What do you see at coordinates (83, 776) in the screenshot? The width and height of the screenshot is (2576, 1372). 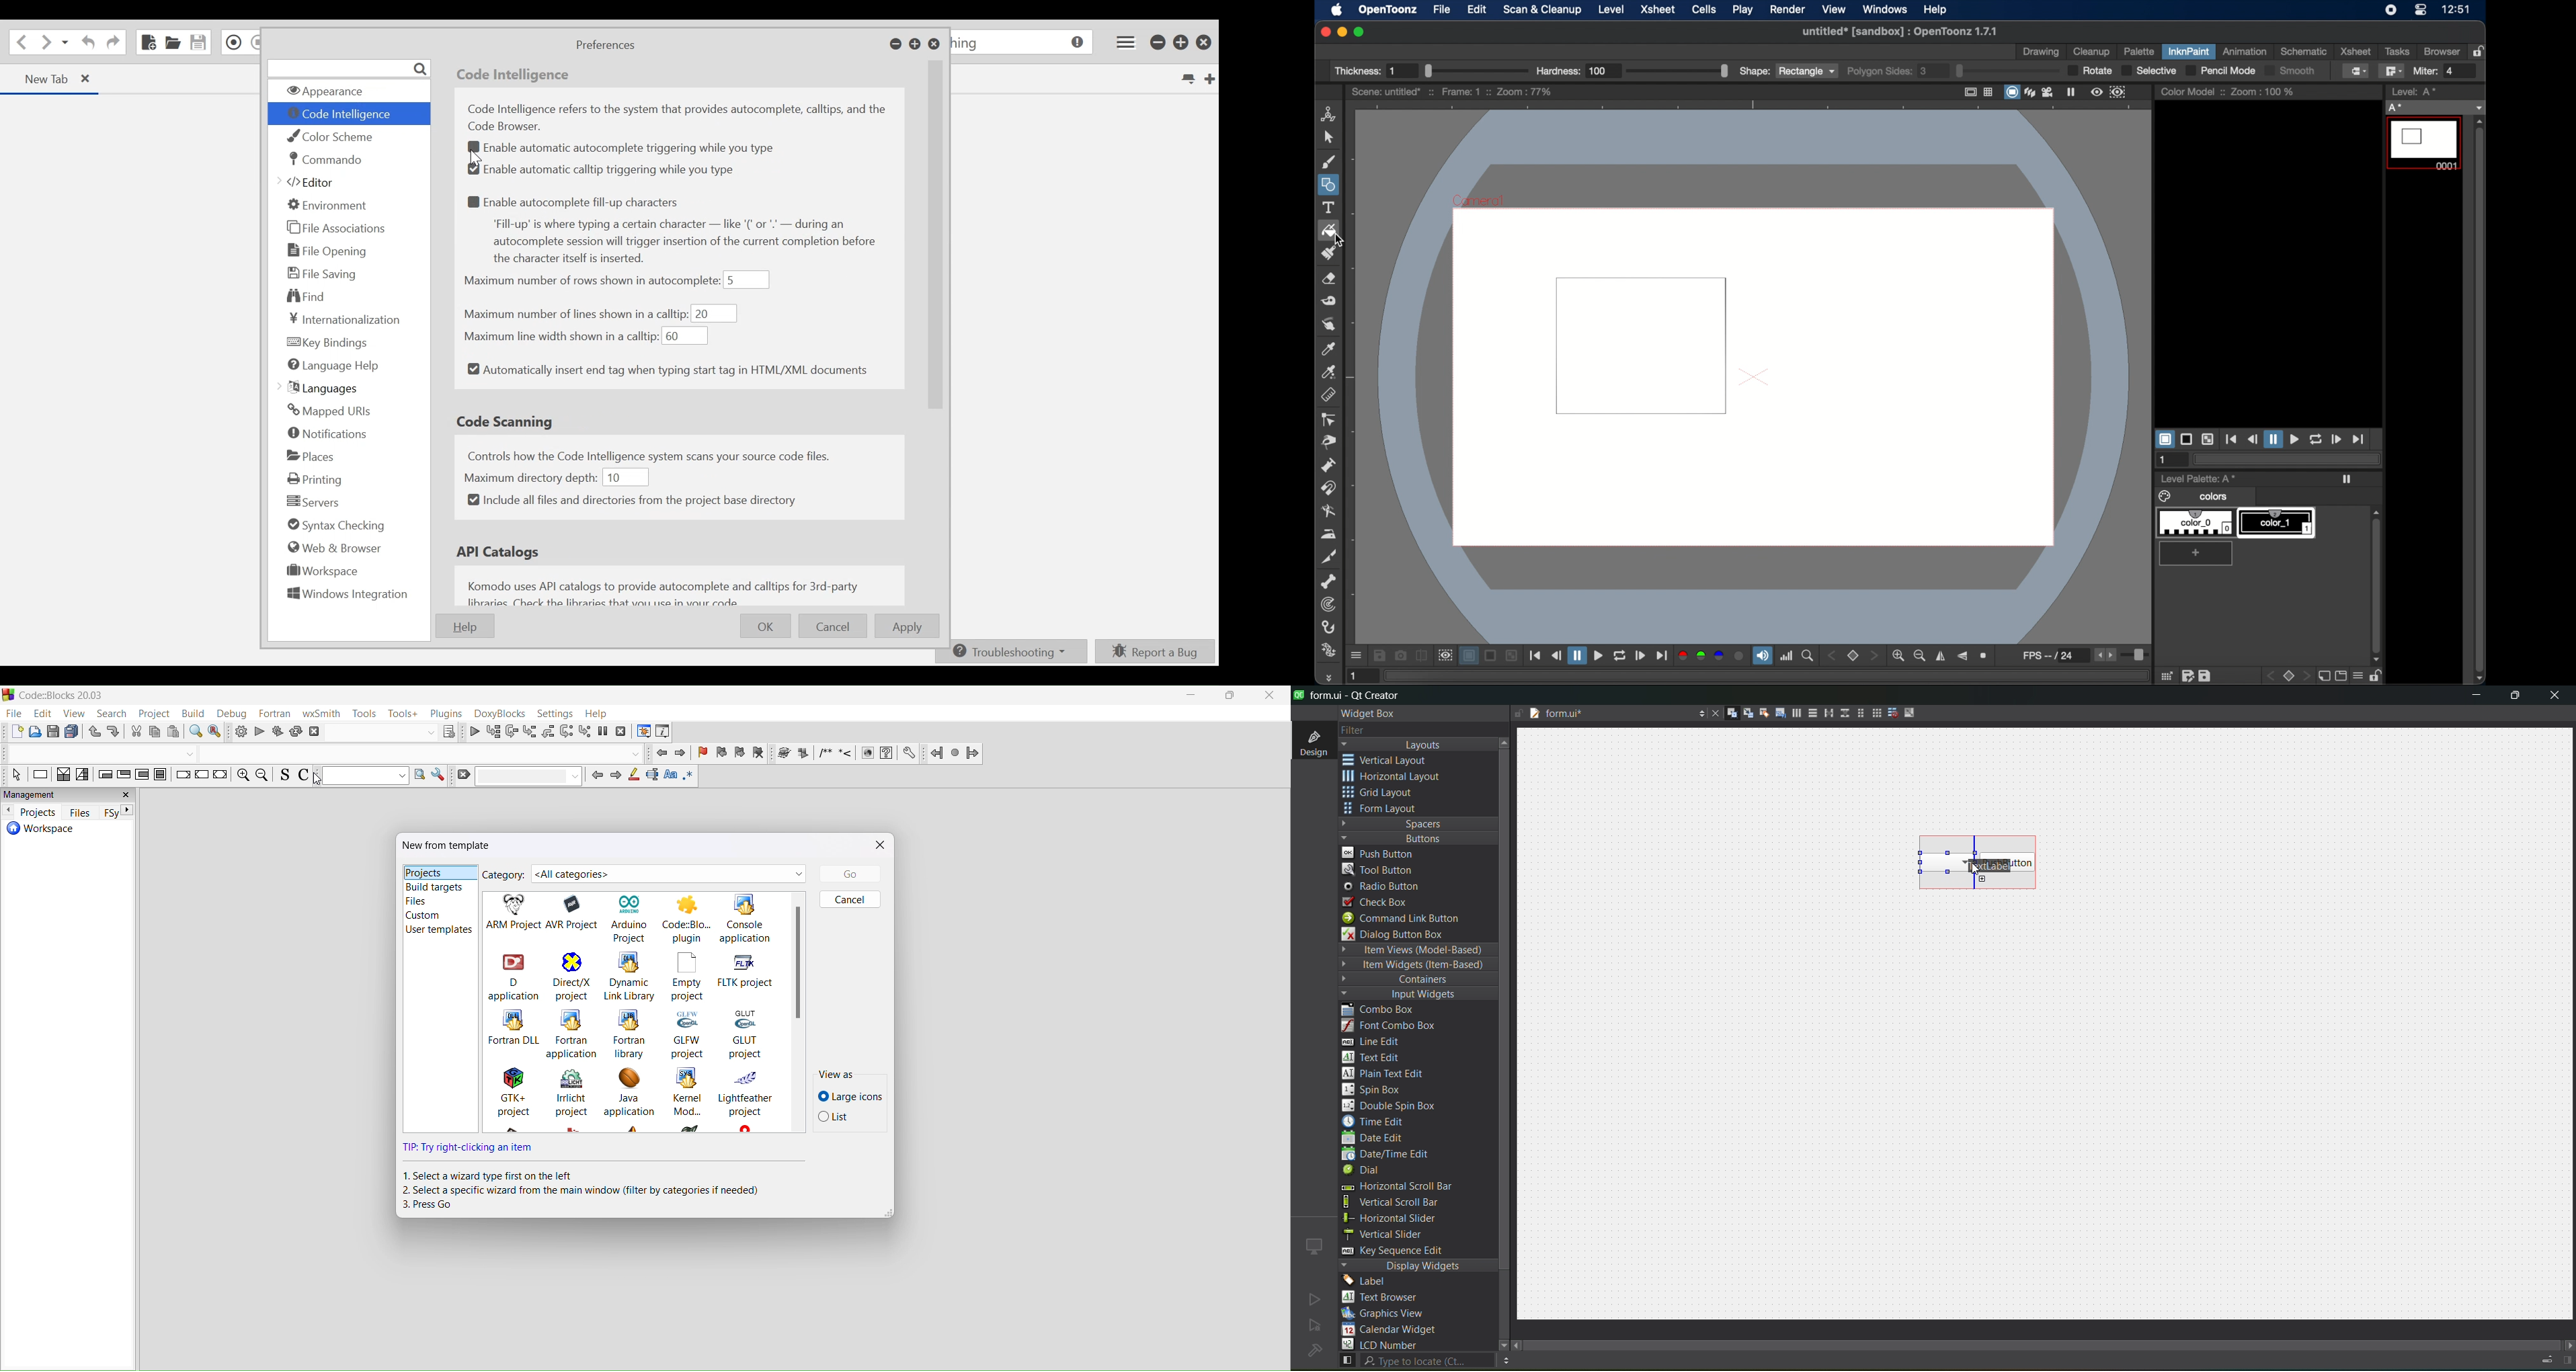 I see `selection` at bounding box center [83, 776].